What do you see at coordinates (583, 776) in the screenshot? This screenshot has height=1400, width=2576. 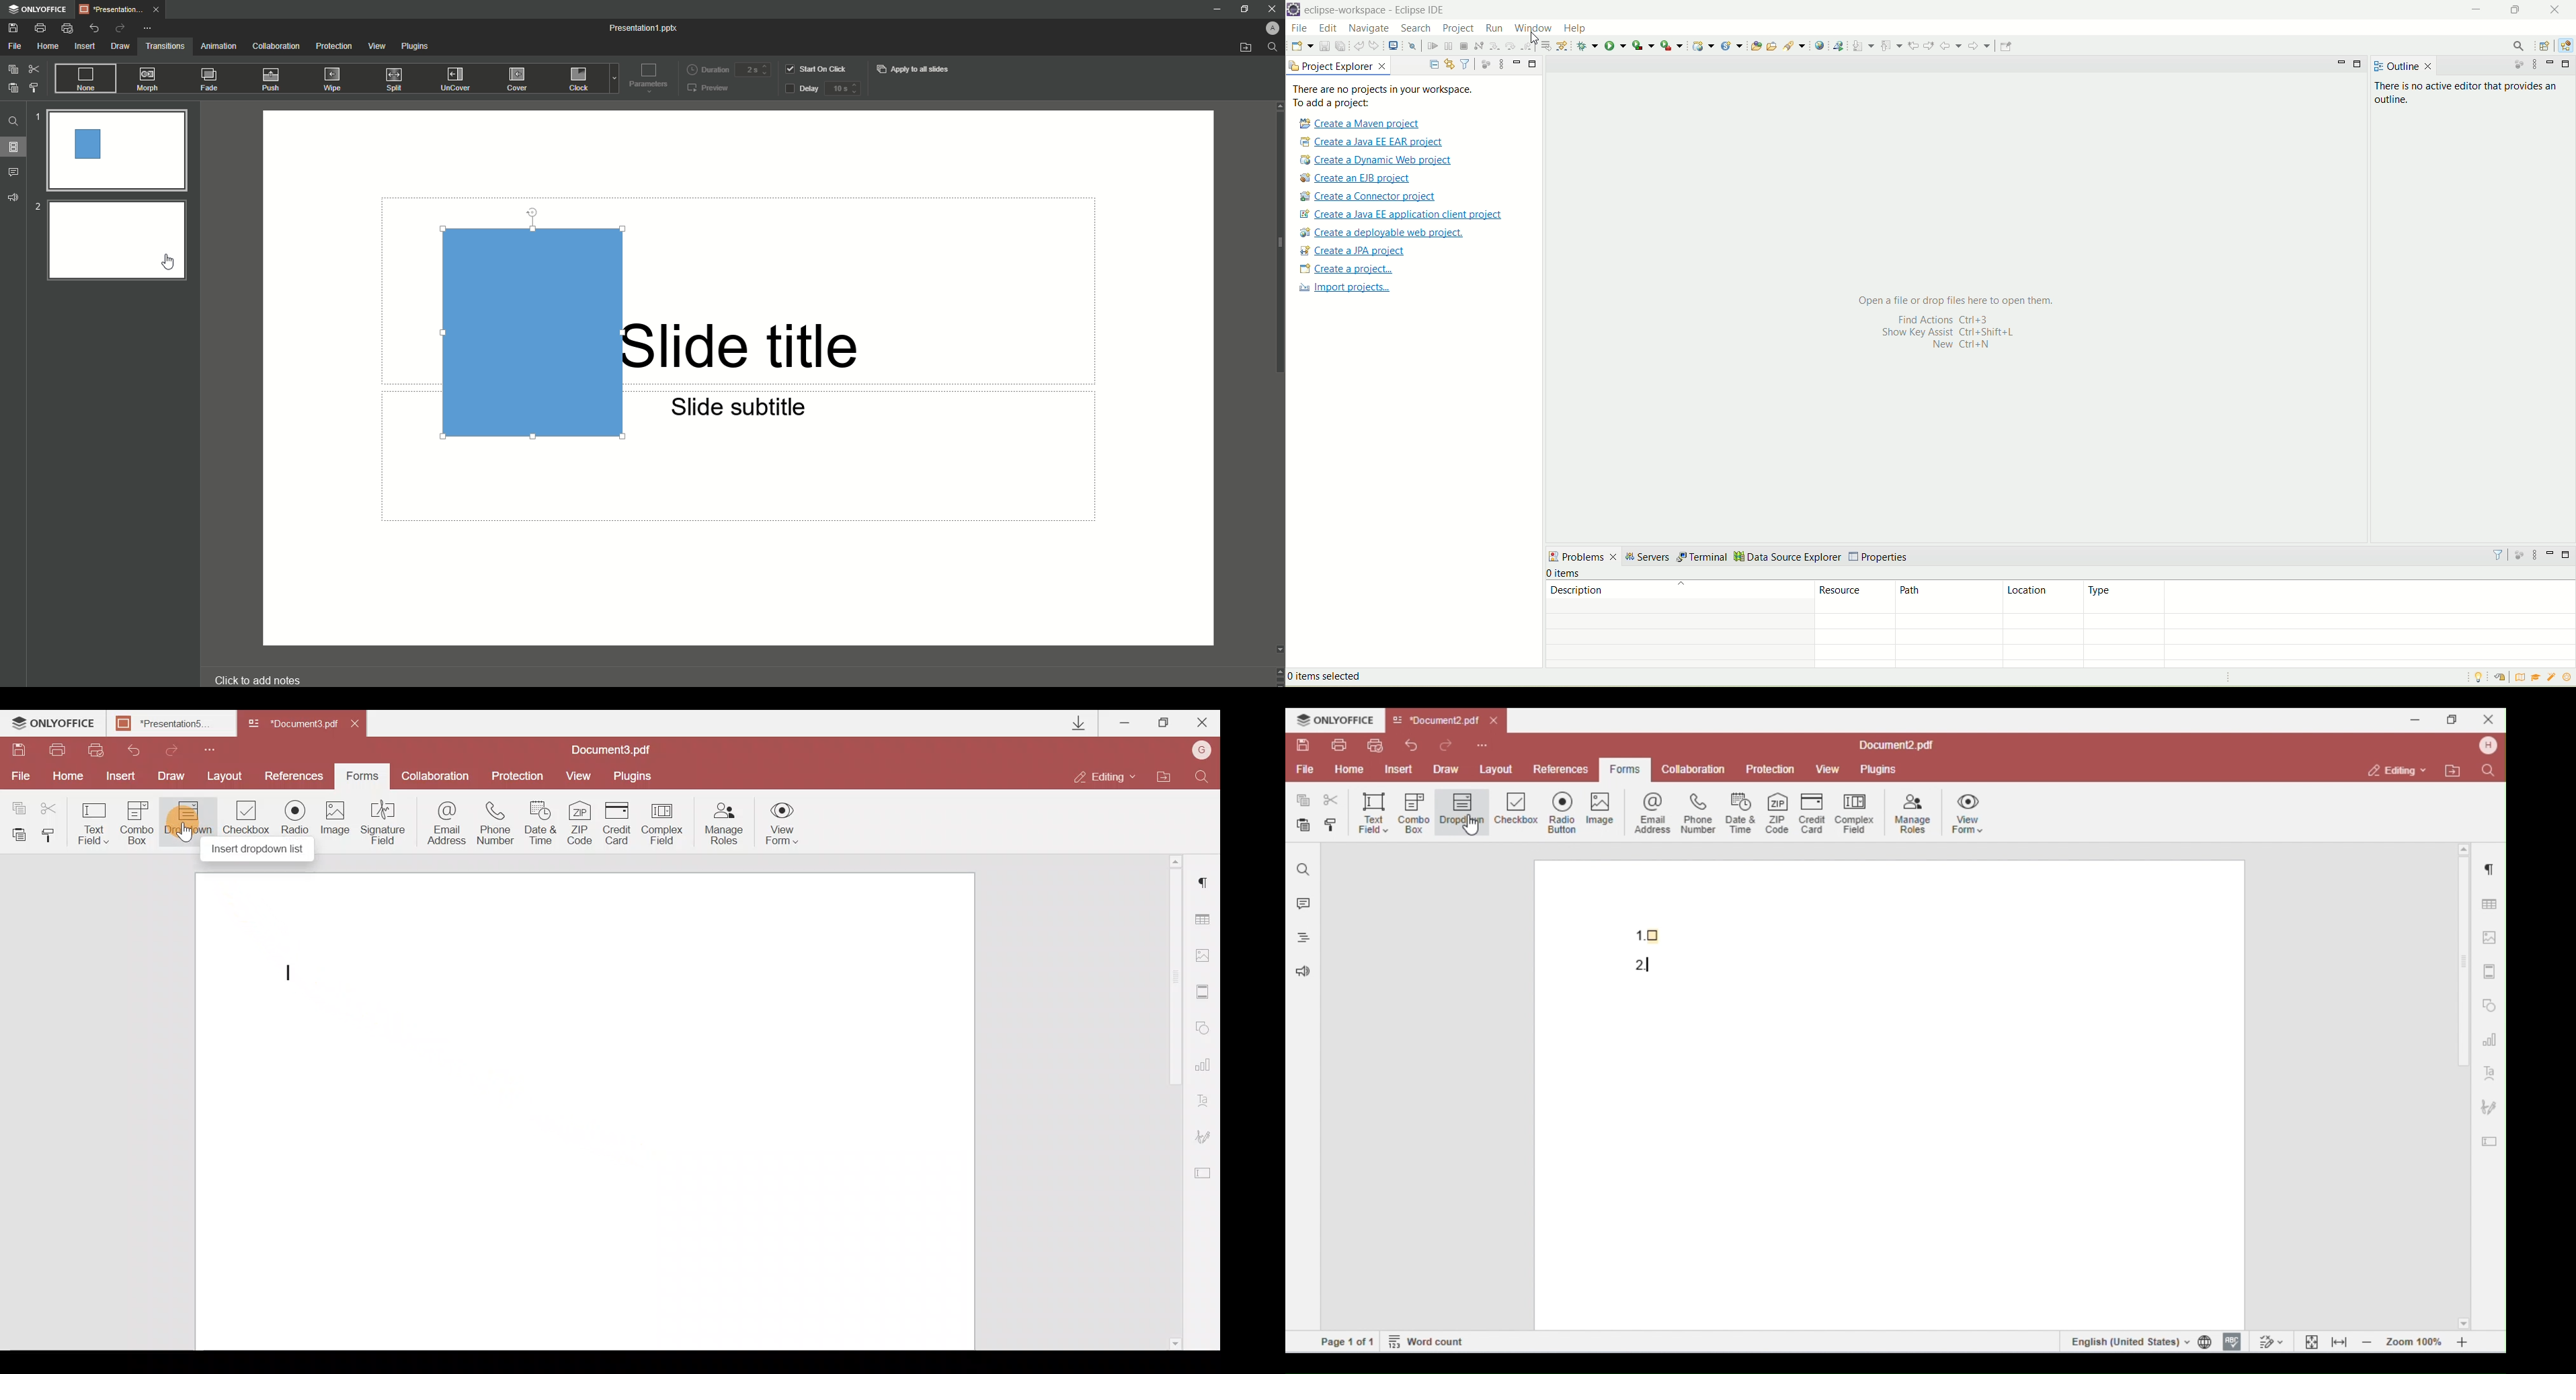 I see `View` at bounding box center [583, 776].